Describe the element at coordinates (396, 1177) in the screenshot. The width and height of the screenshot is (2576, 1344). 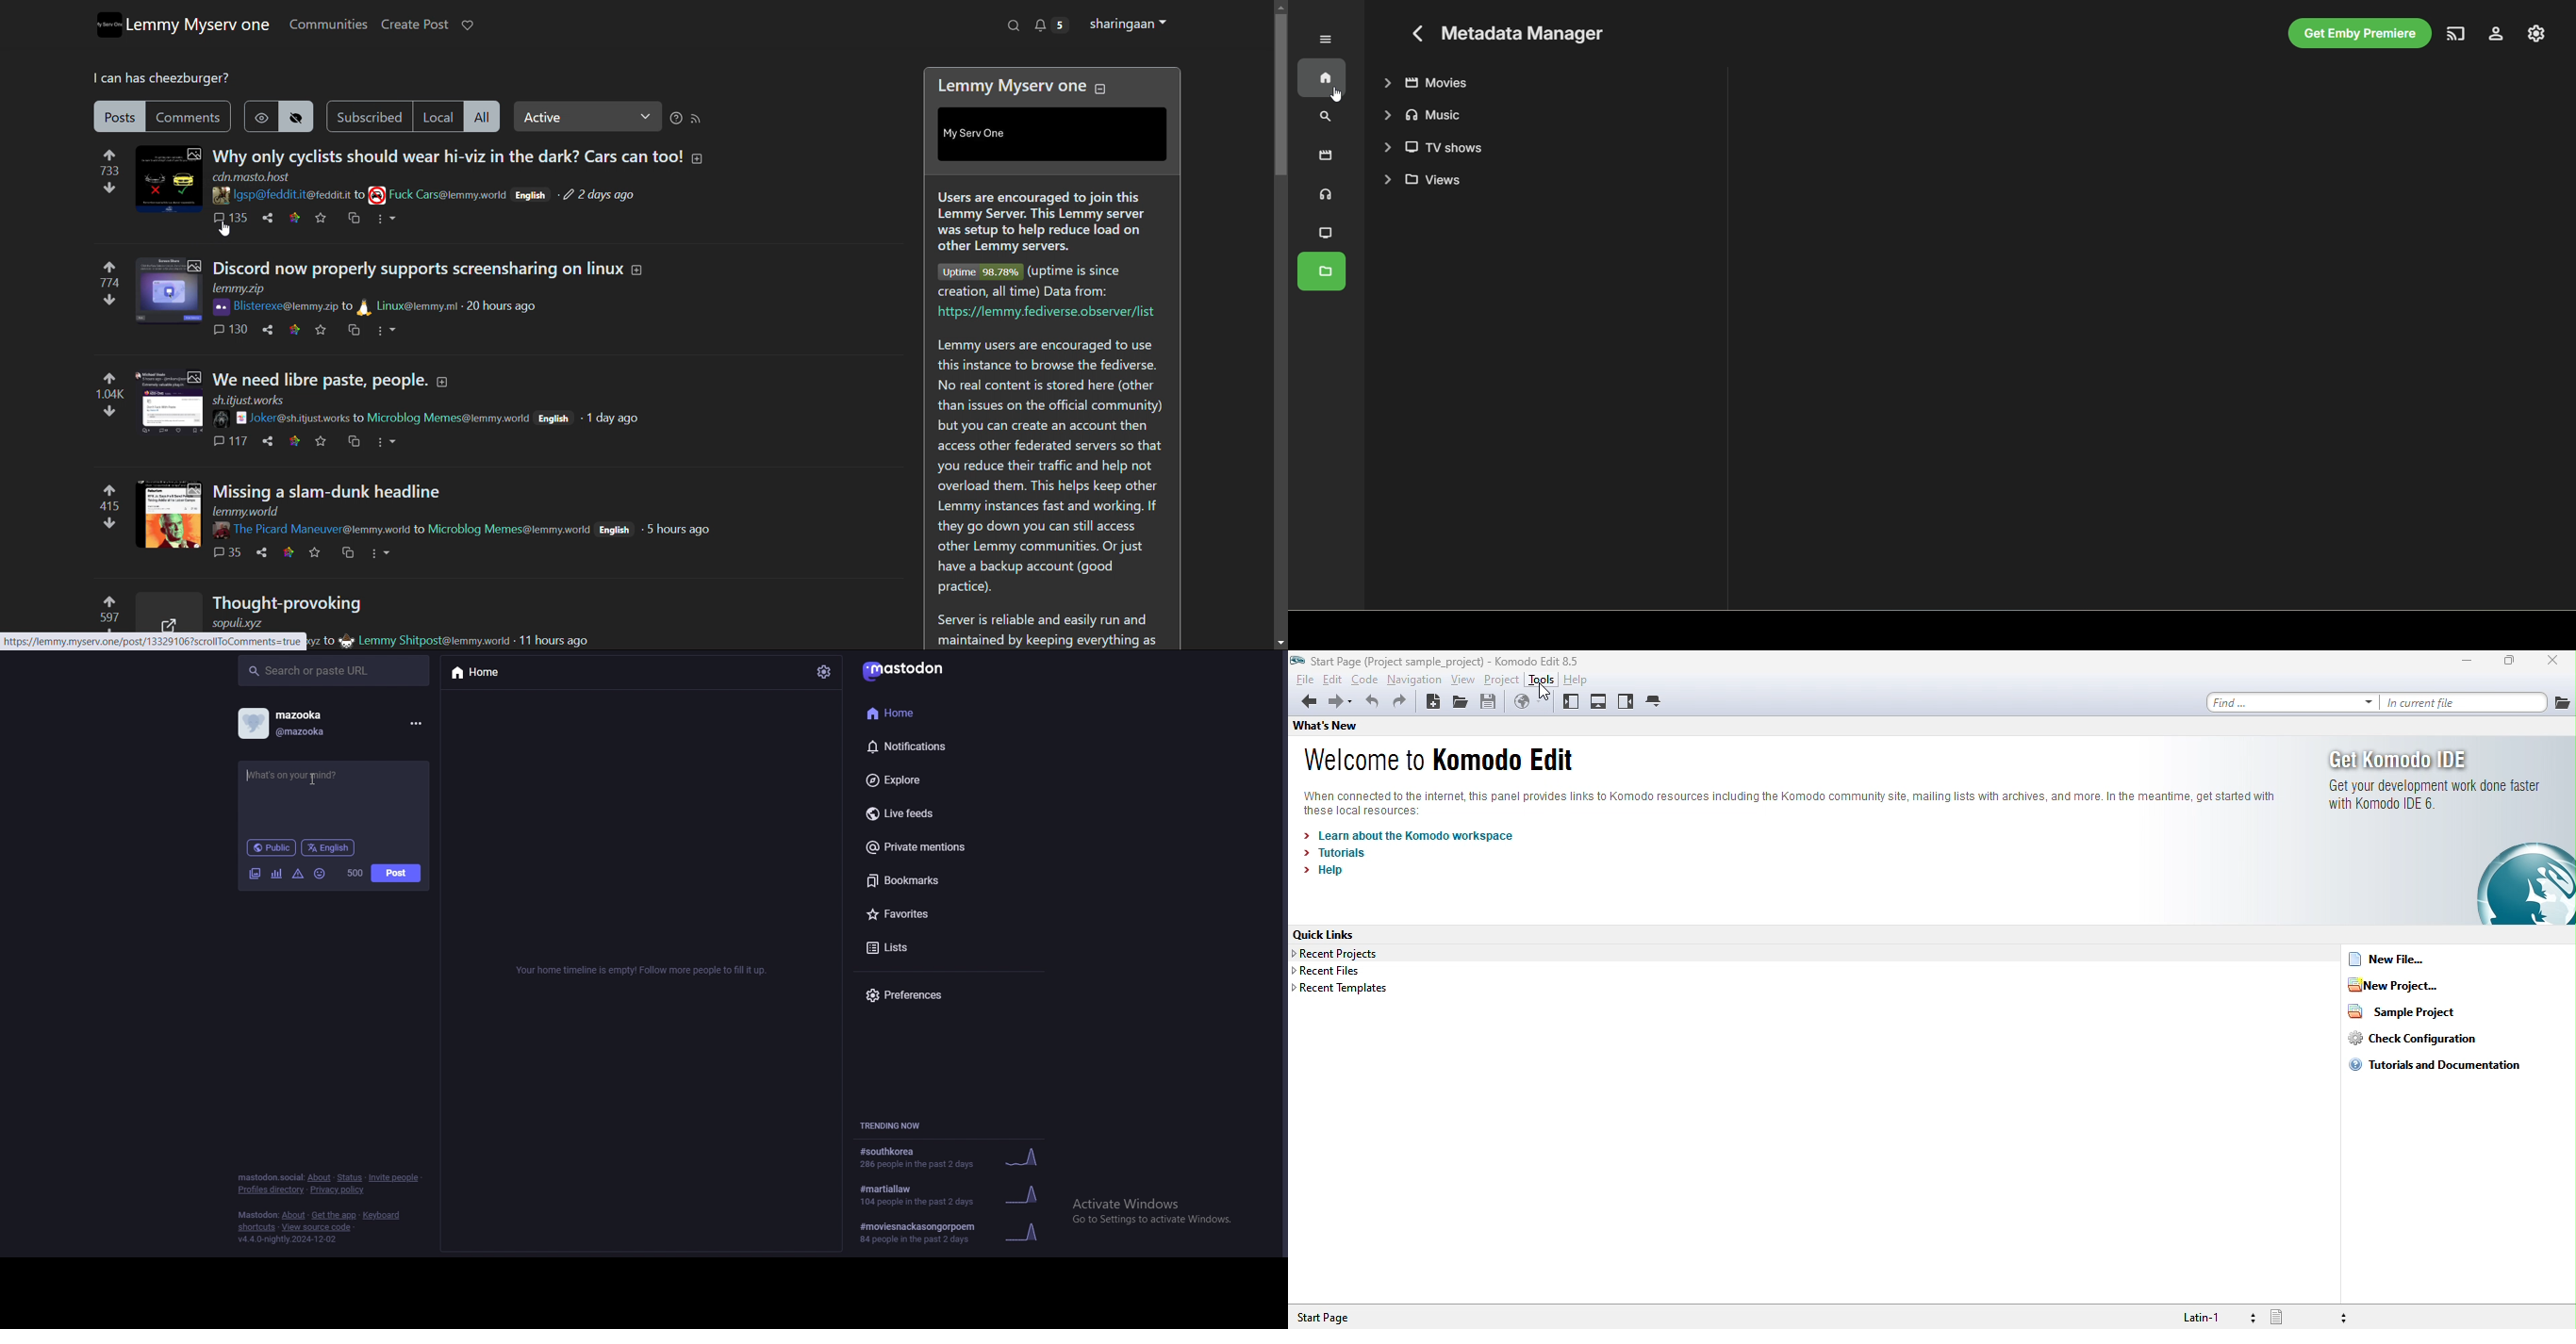
I see `invite people` at that location.